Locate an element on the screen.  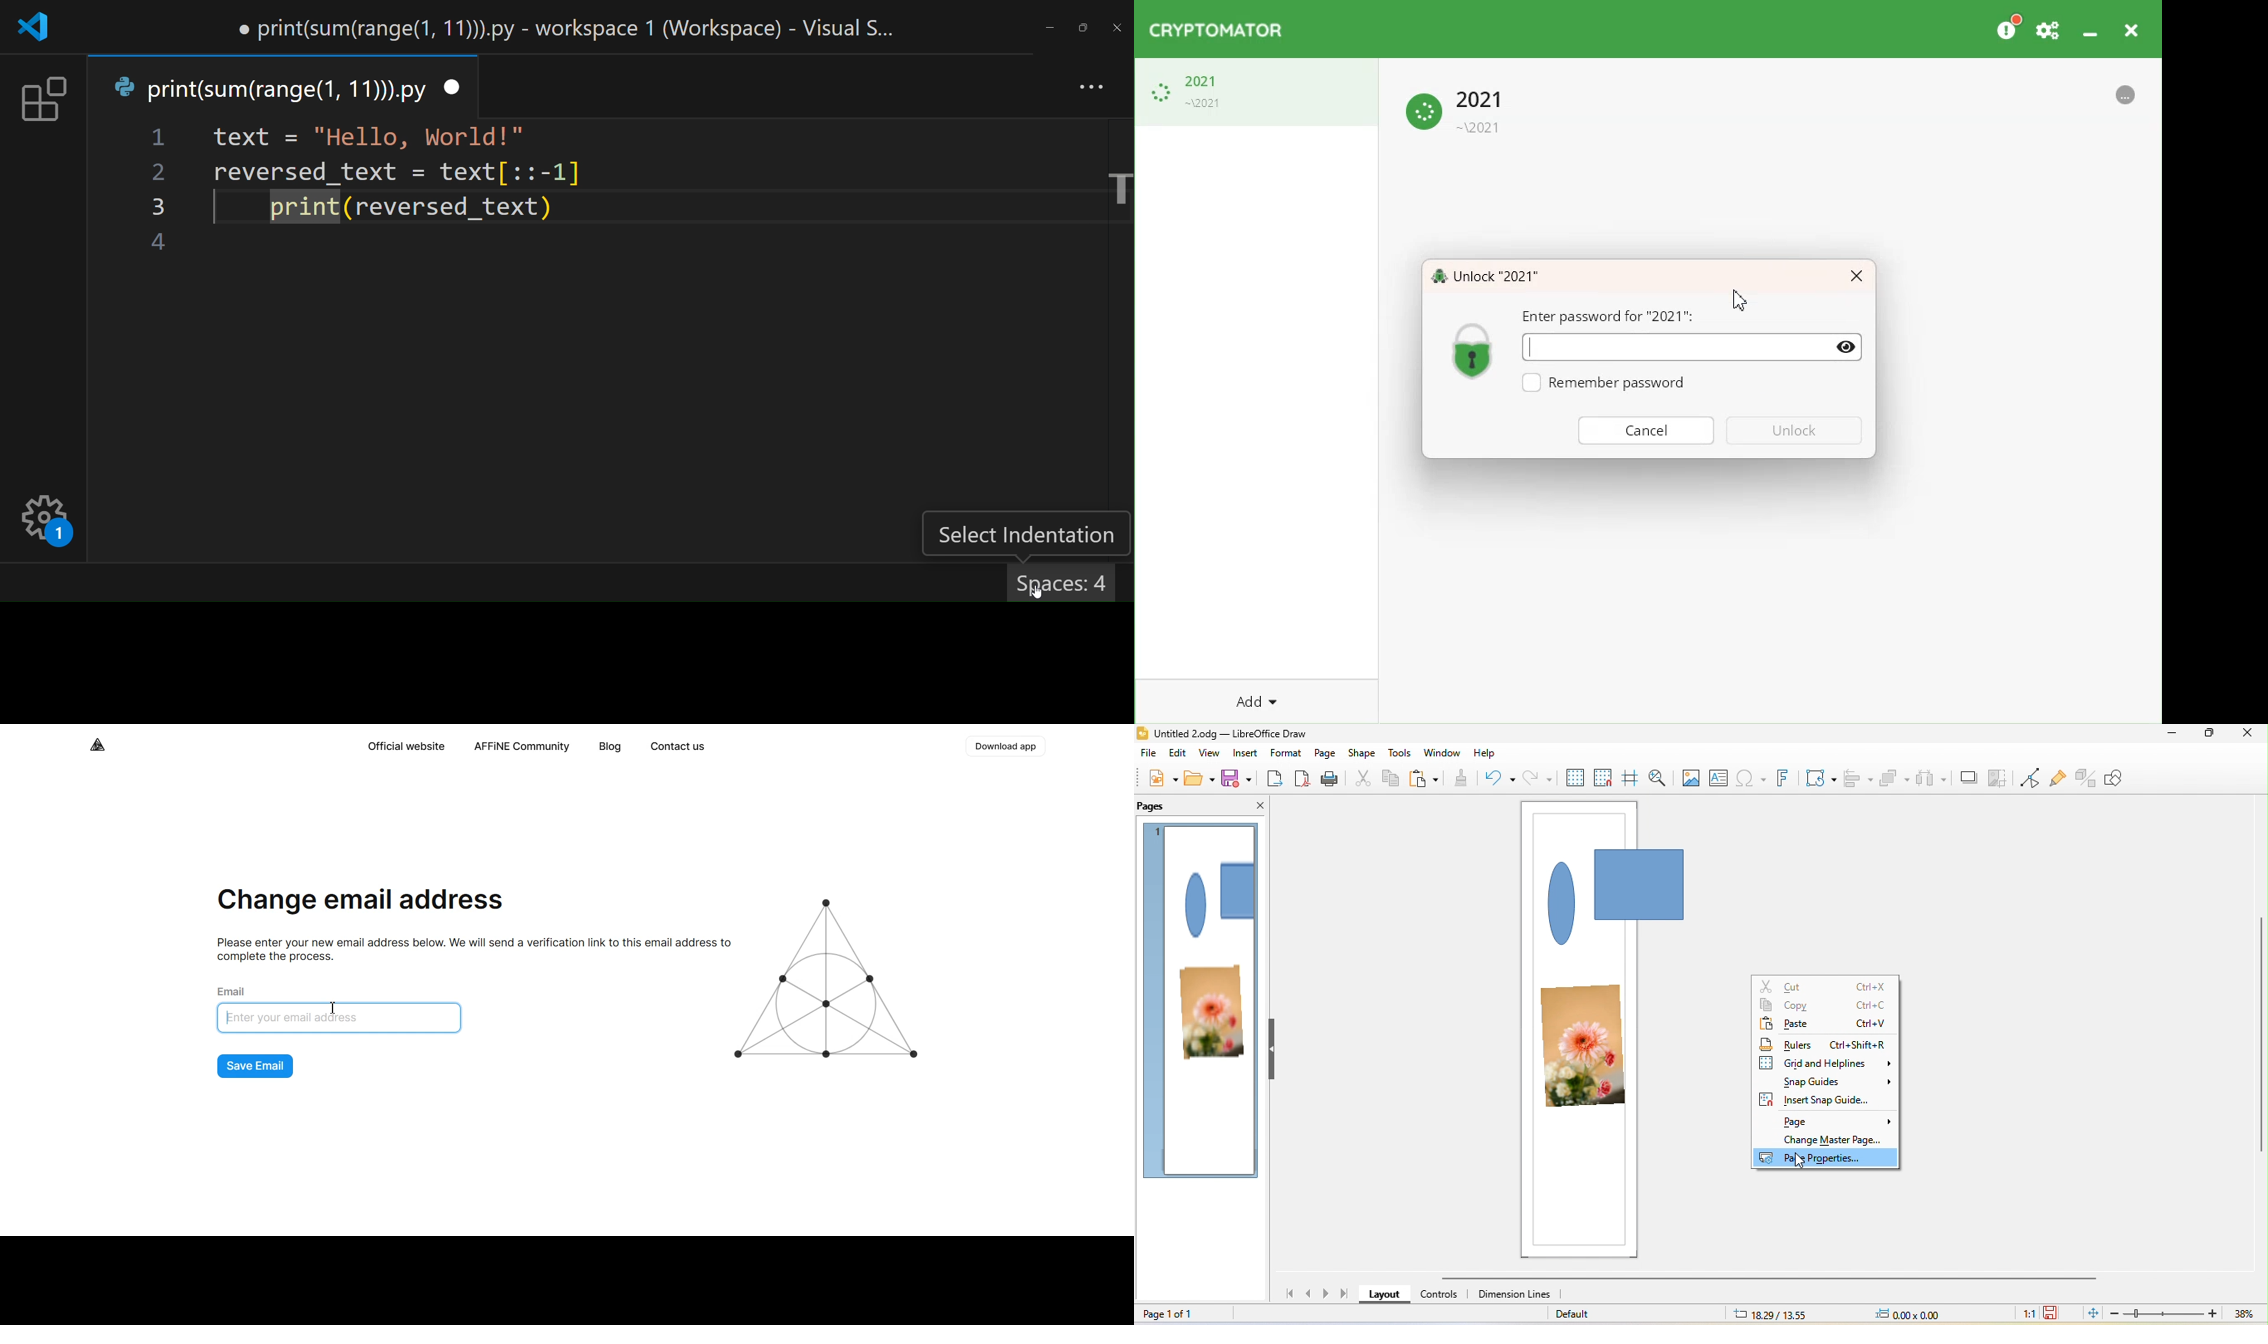
toggle point edit mode is located at coordinates (2031, 776).